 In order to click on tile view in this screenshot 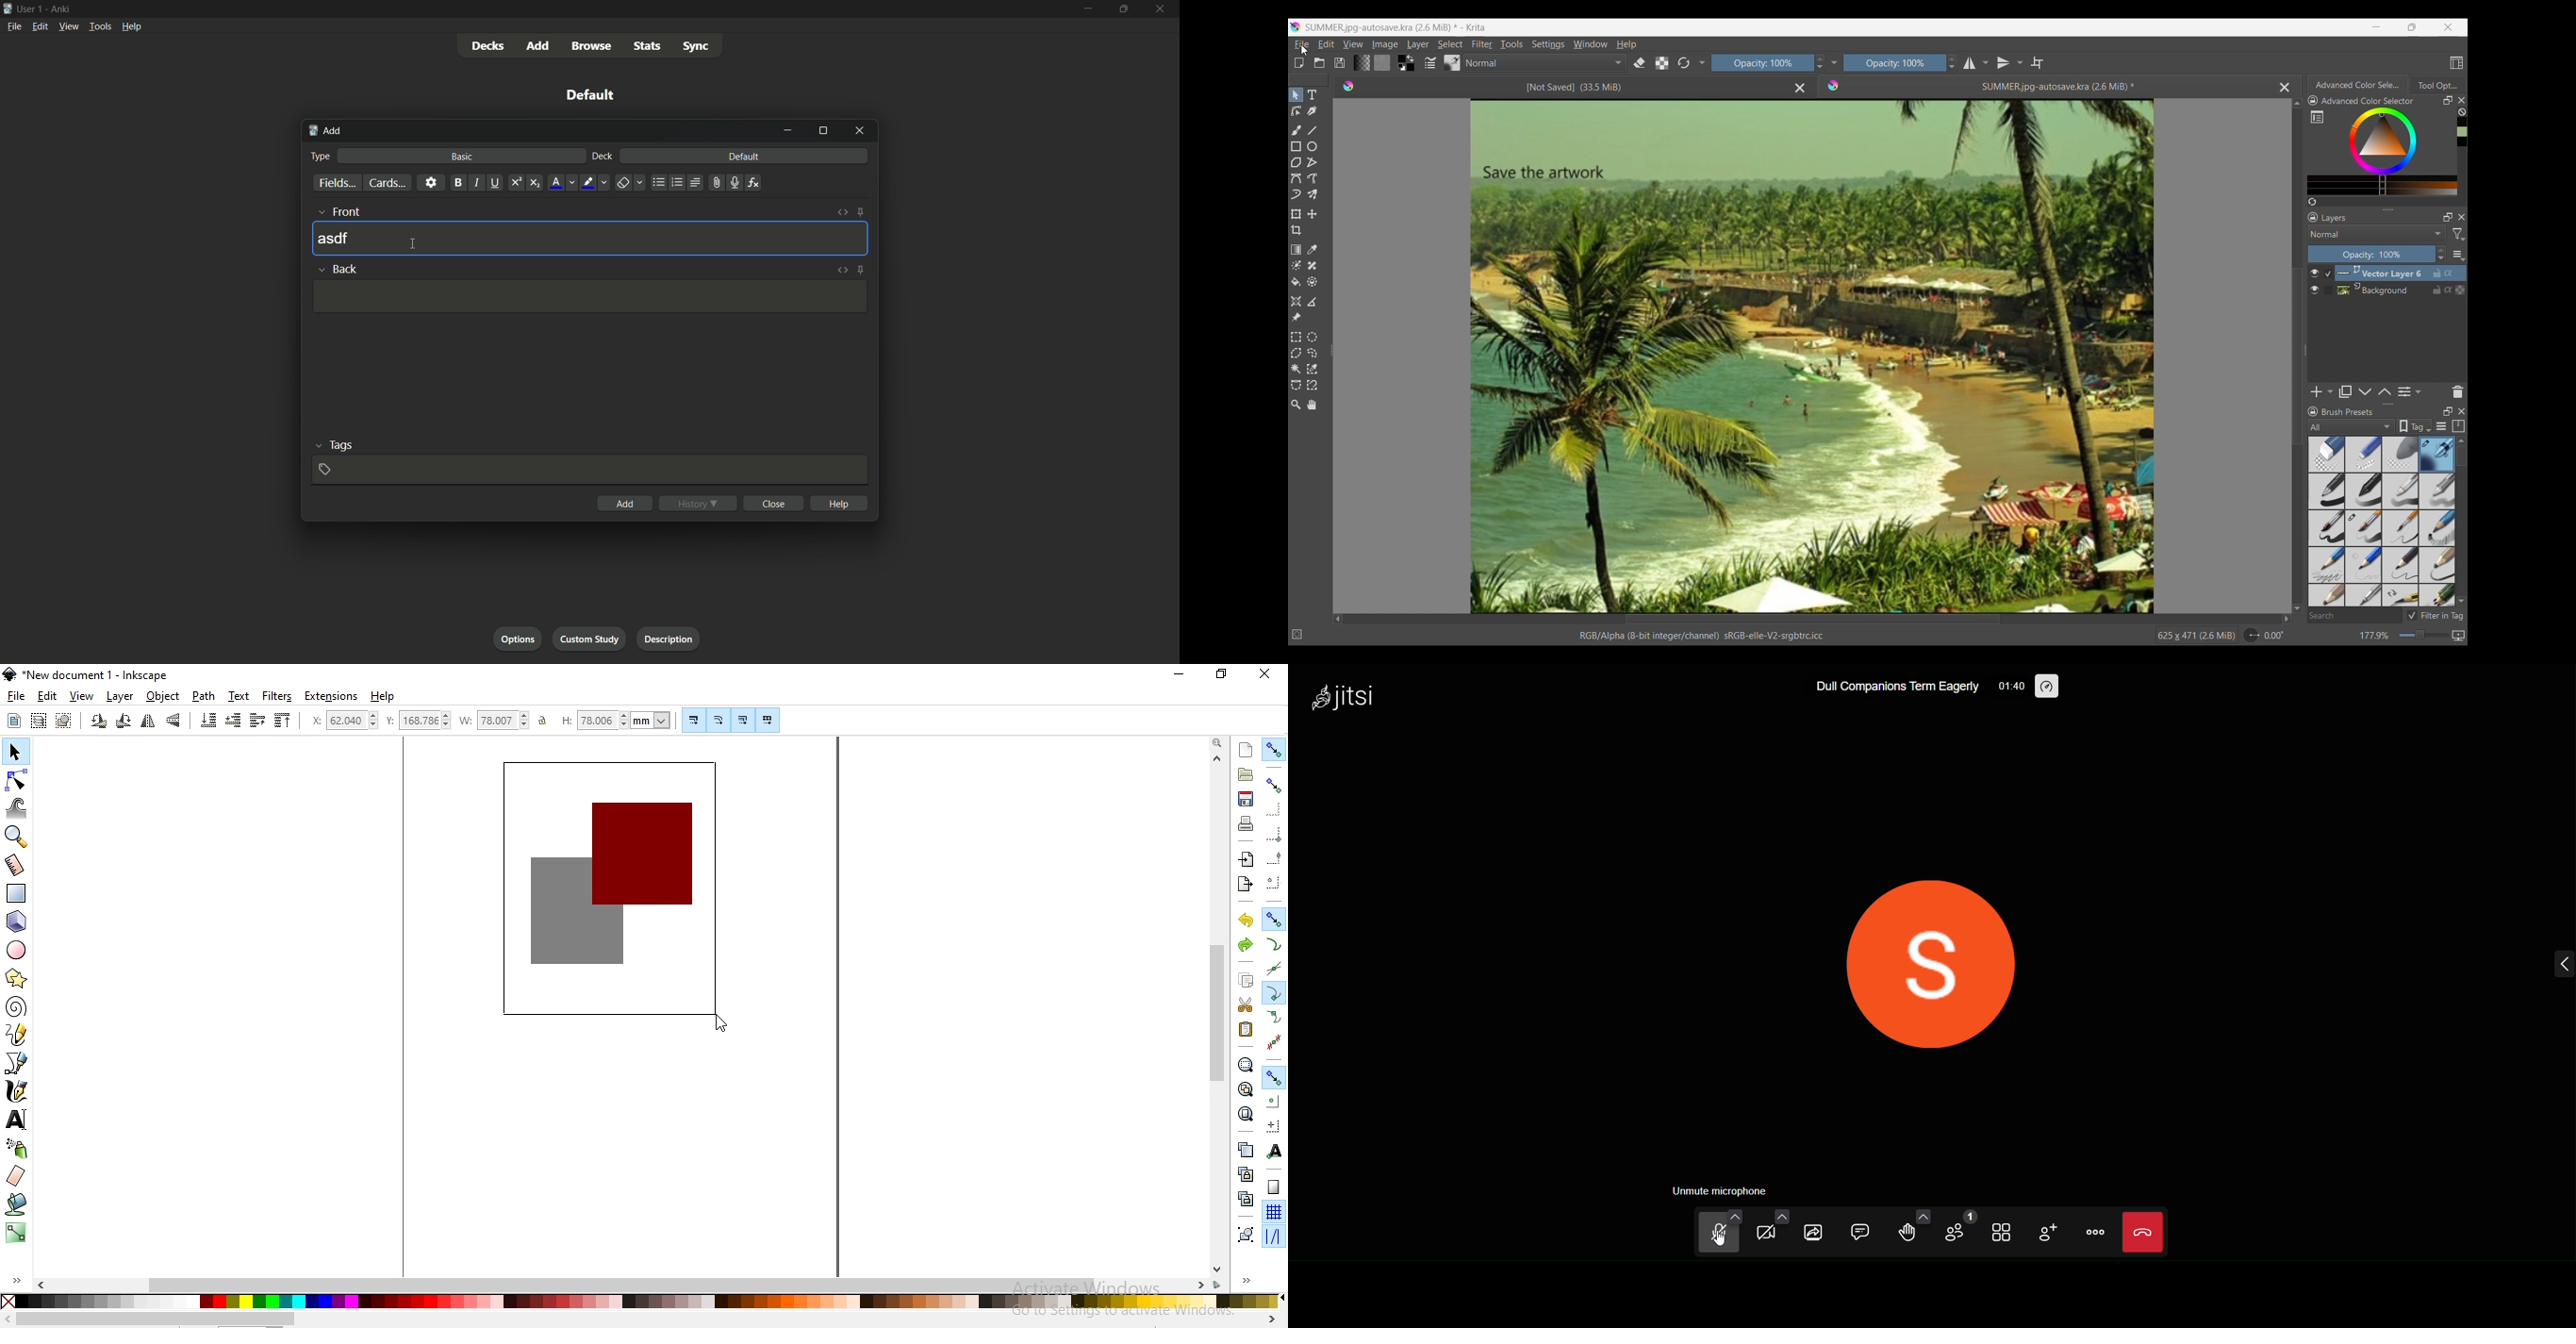, I will do `click(1998, 1232)`.